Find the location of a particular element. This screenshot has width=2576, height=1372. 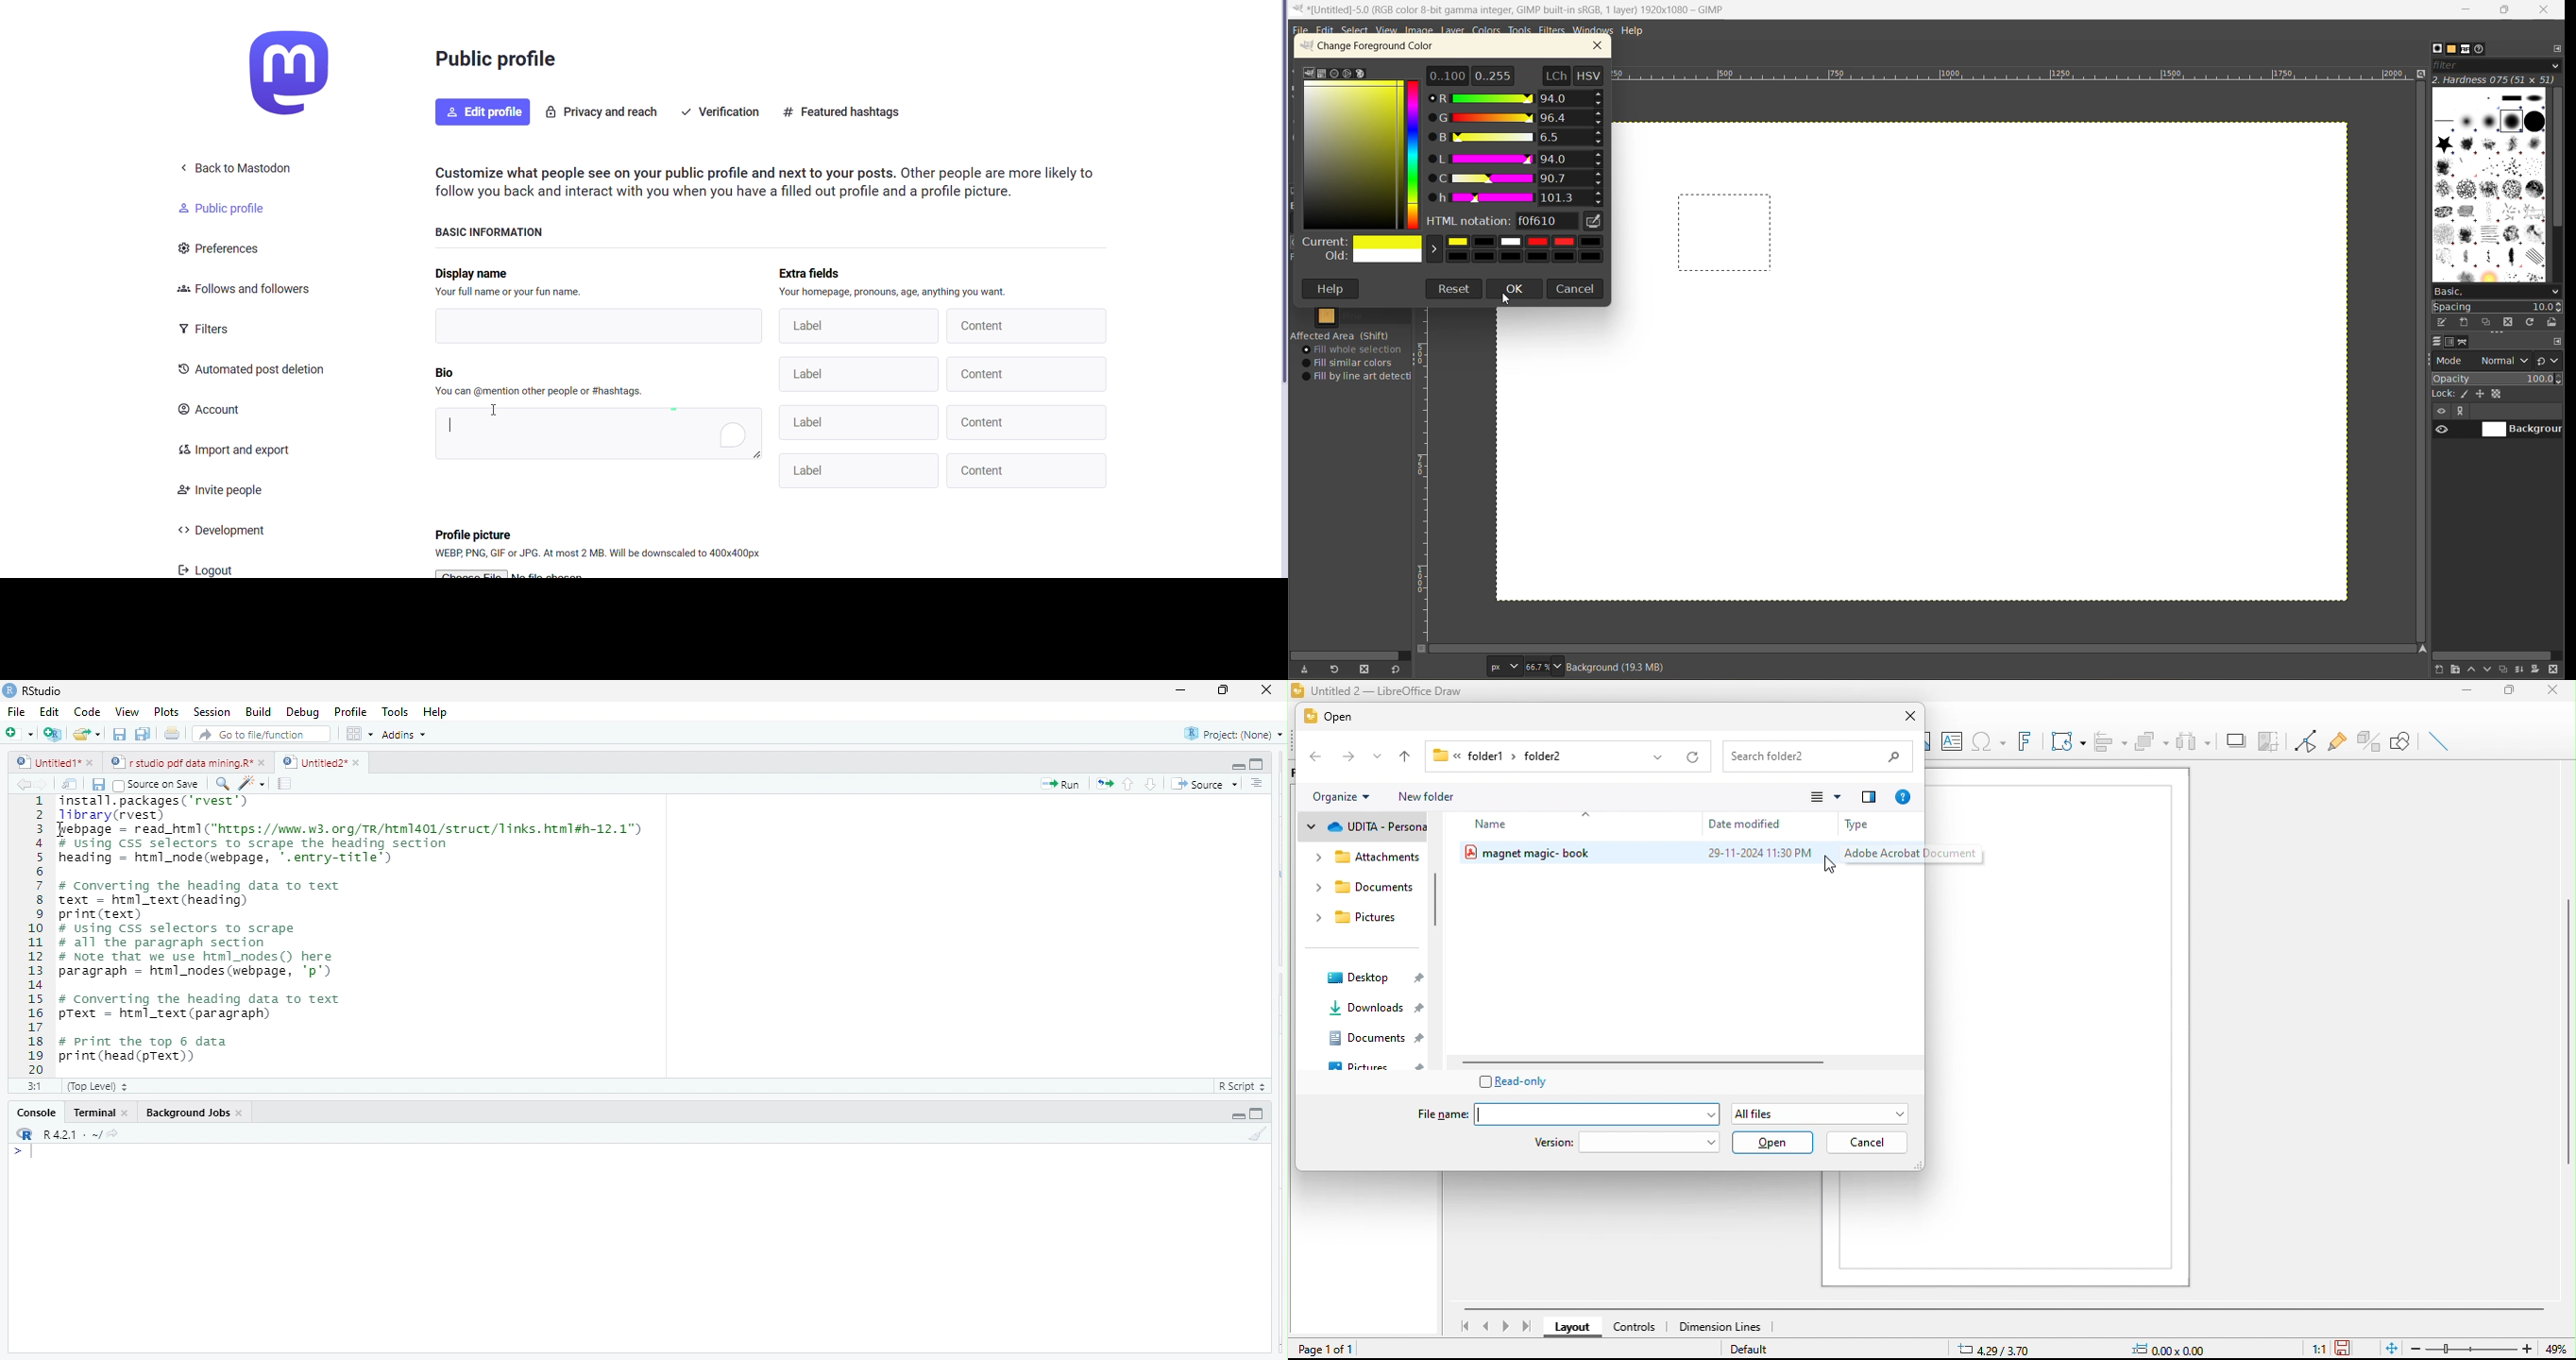

 R421: ~/ is located at coordinates (85, 1134).